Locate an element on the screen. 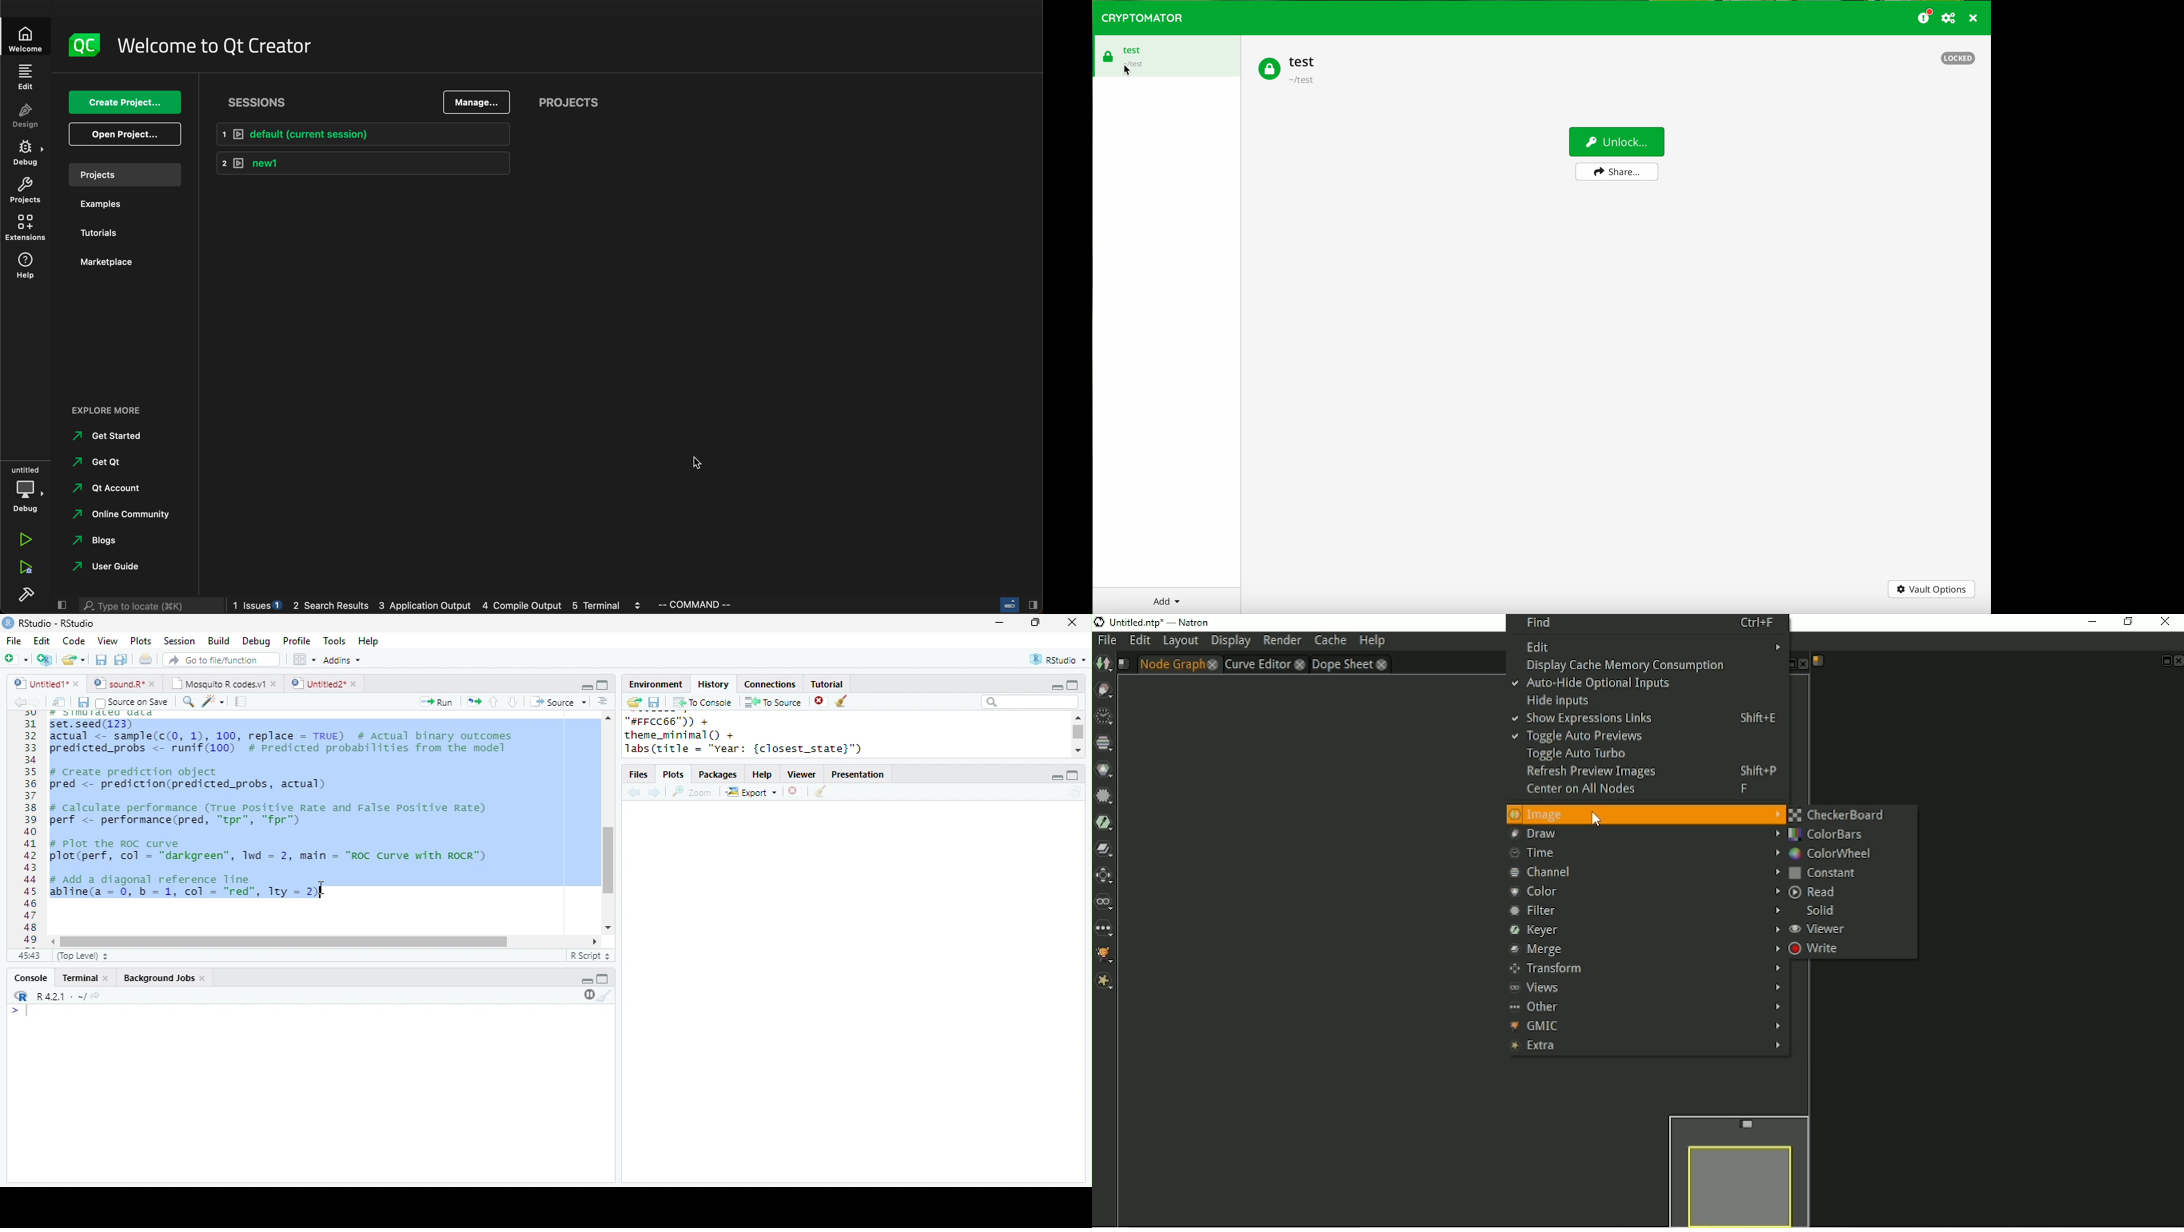  backward is located at coordinates (19, 702).